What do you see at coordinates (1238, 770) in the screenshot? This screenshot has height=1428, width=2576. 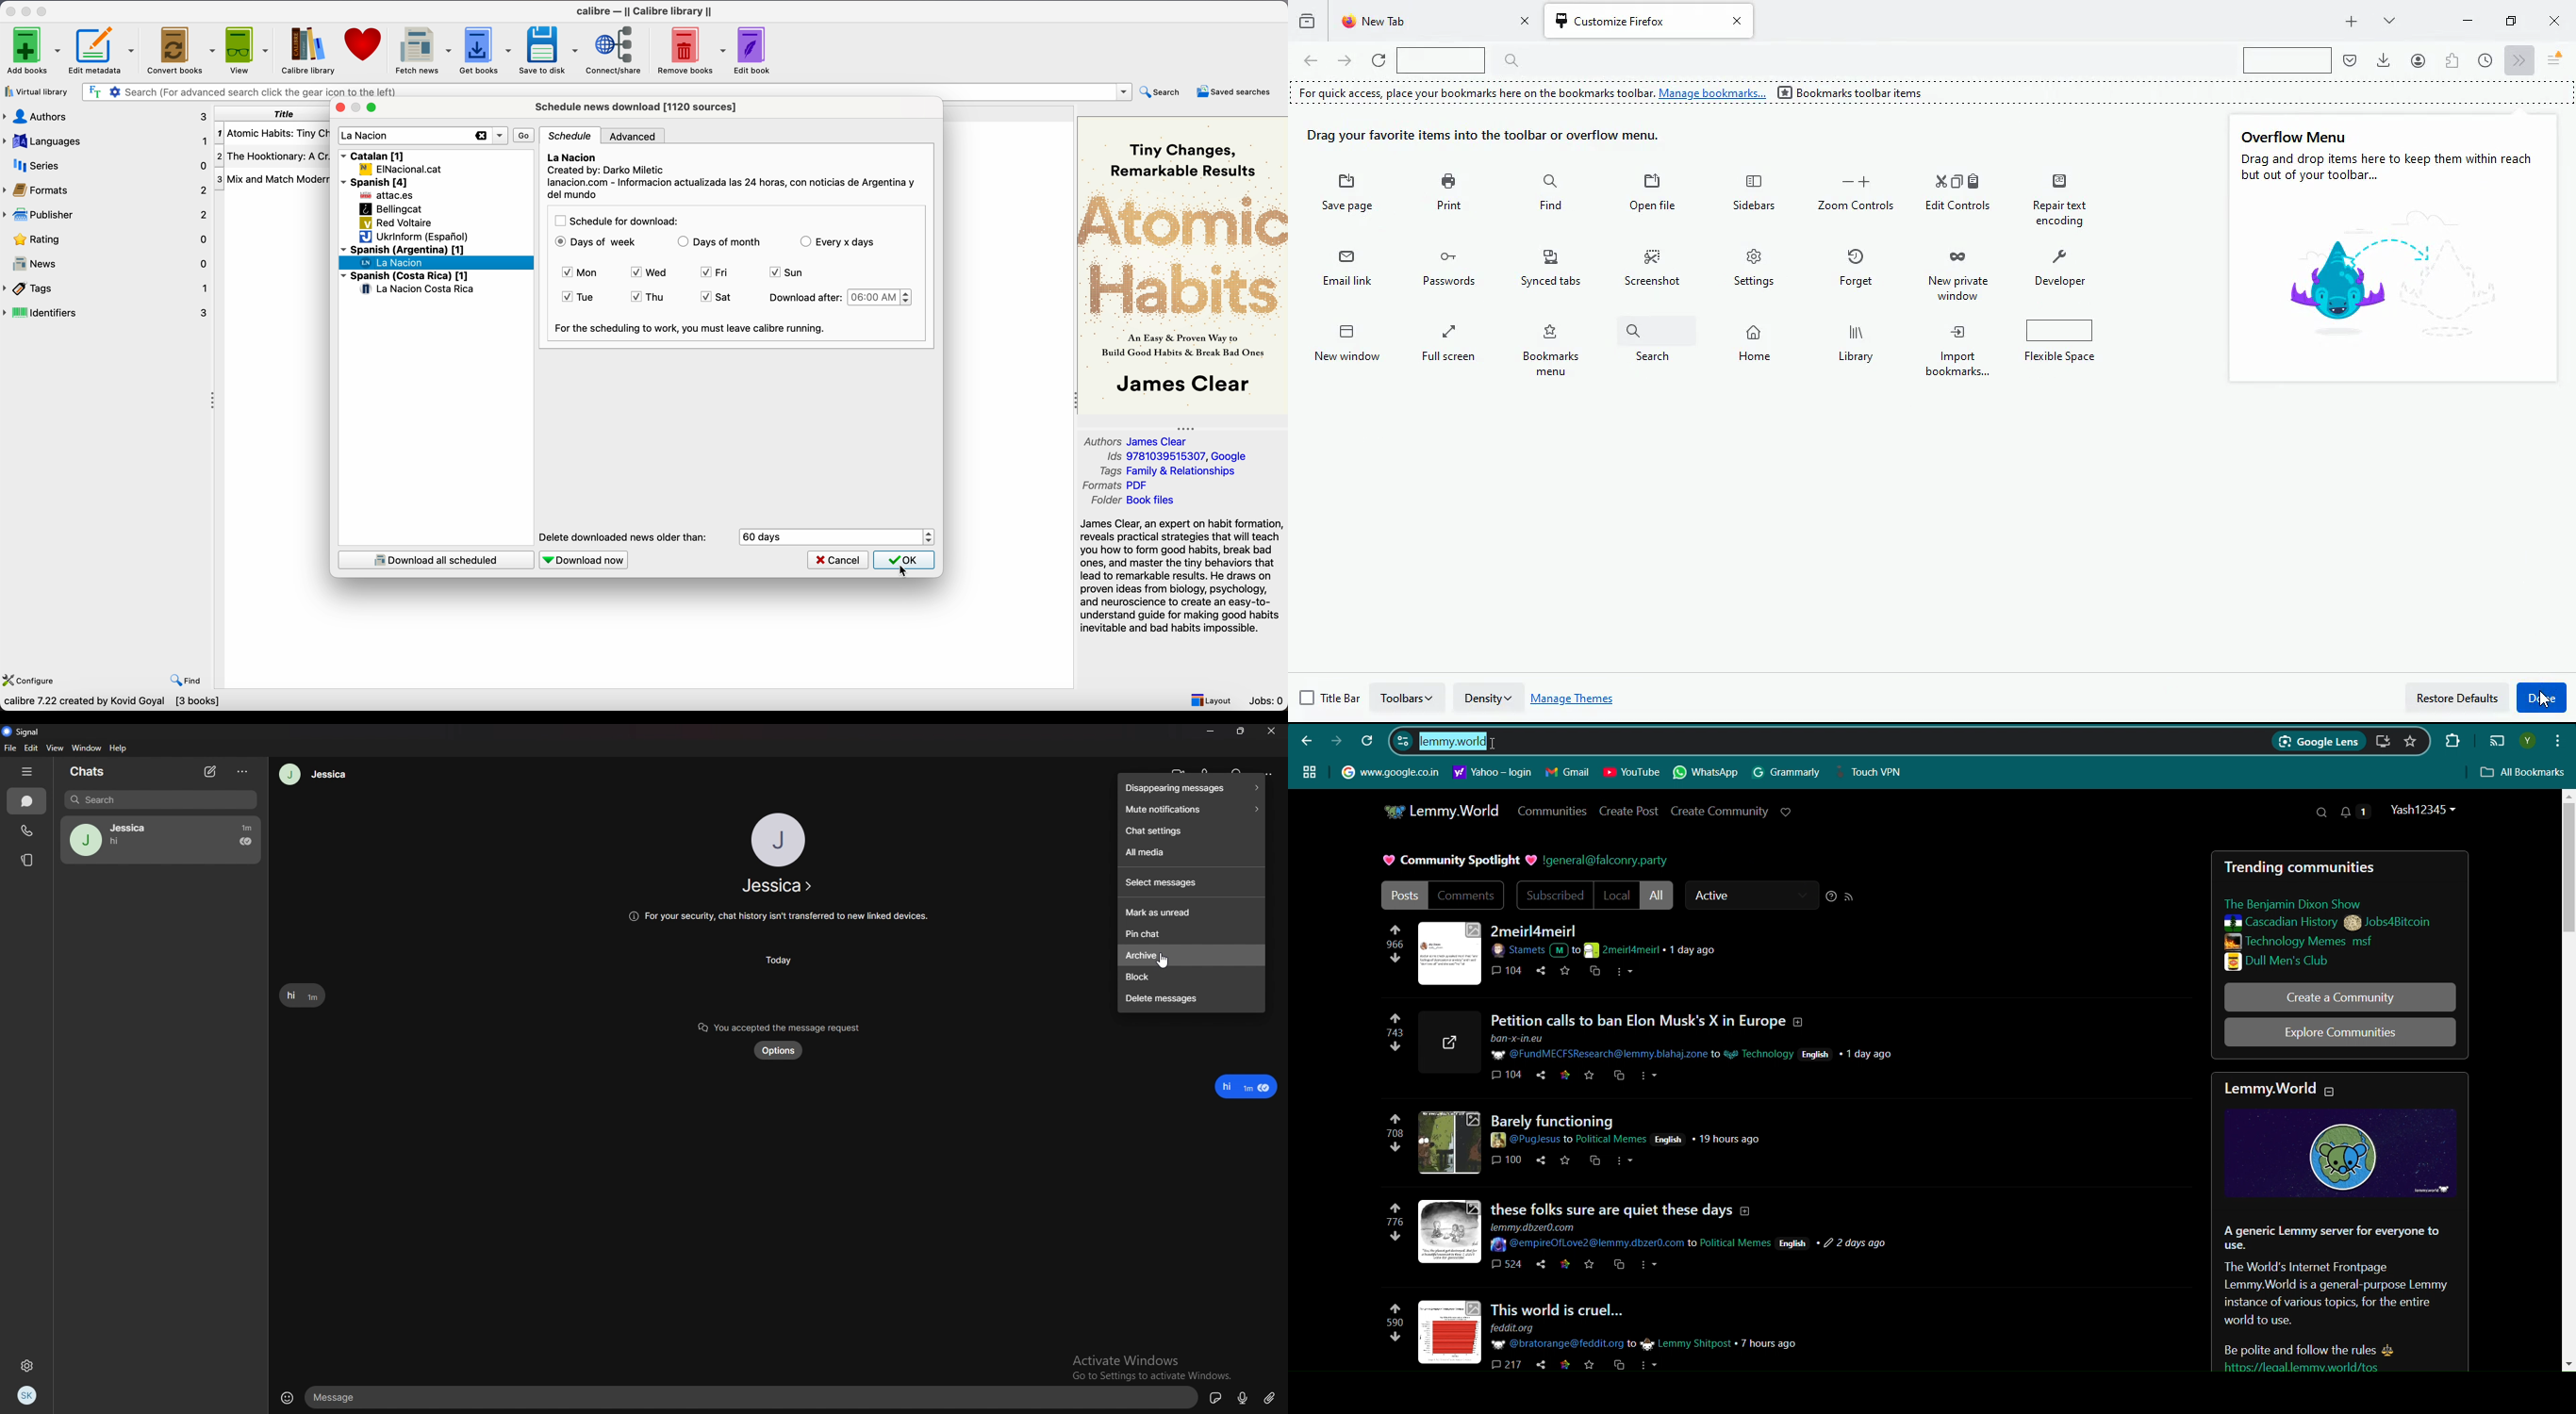 I see `Search` at bounding box center [1238, 770].